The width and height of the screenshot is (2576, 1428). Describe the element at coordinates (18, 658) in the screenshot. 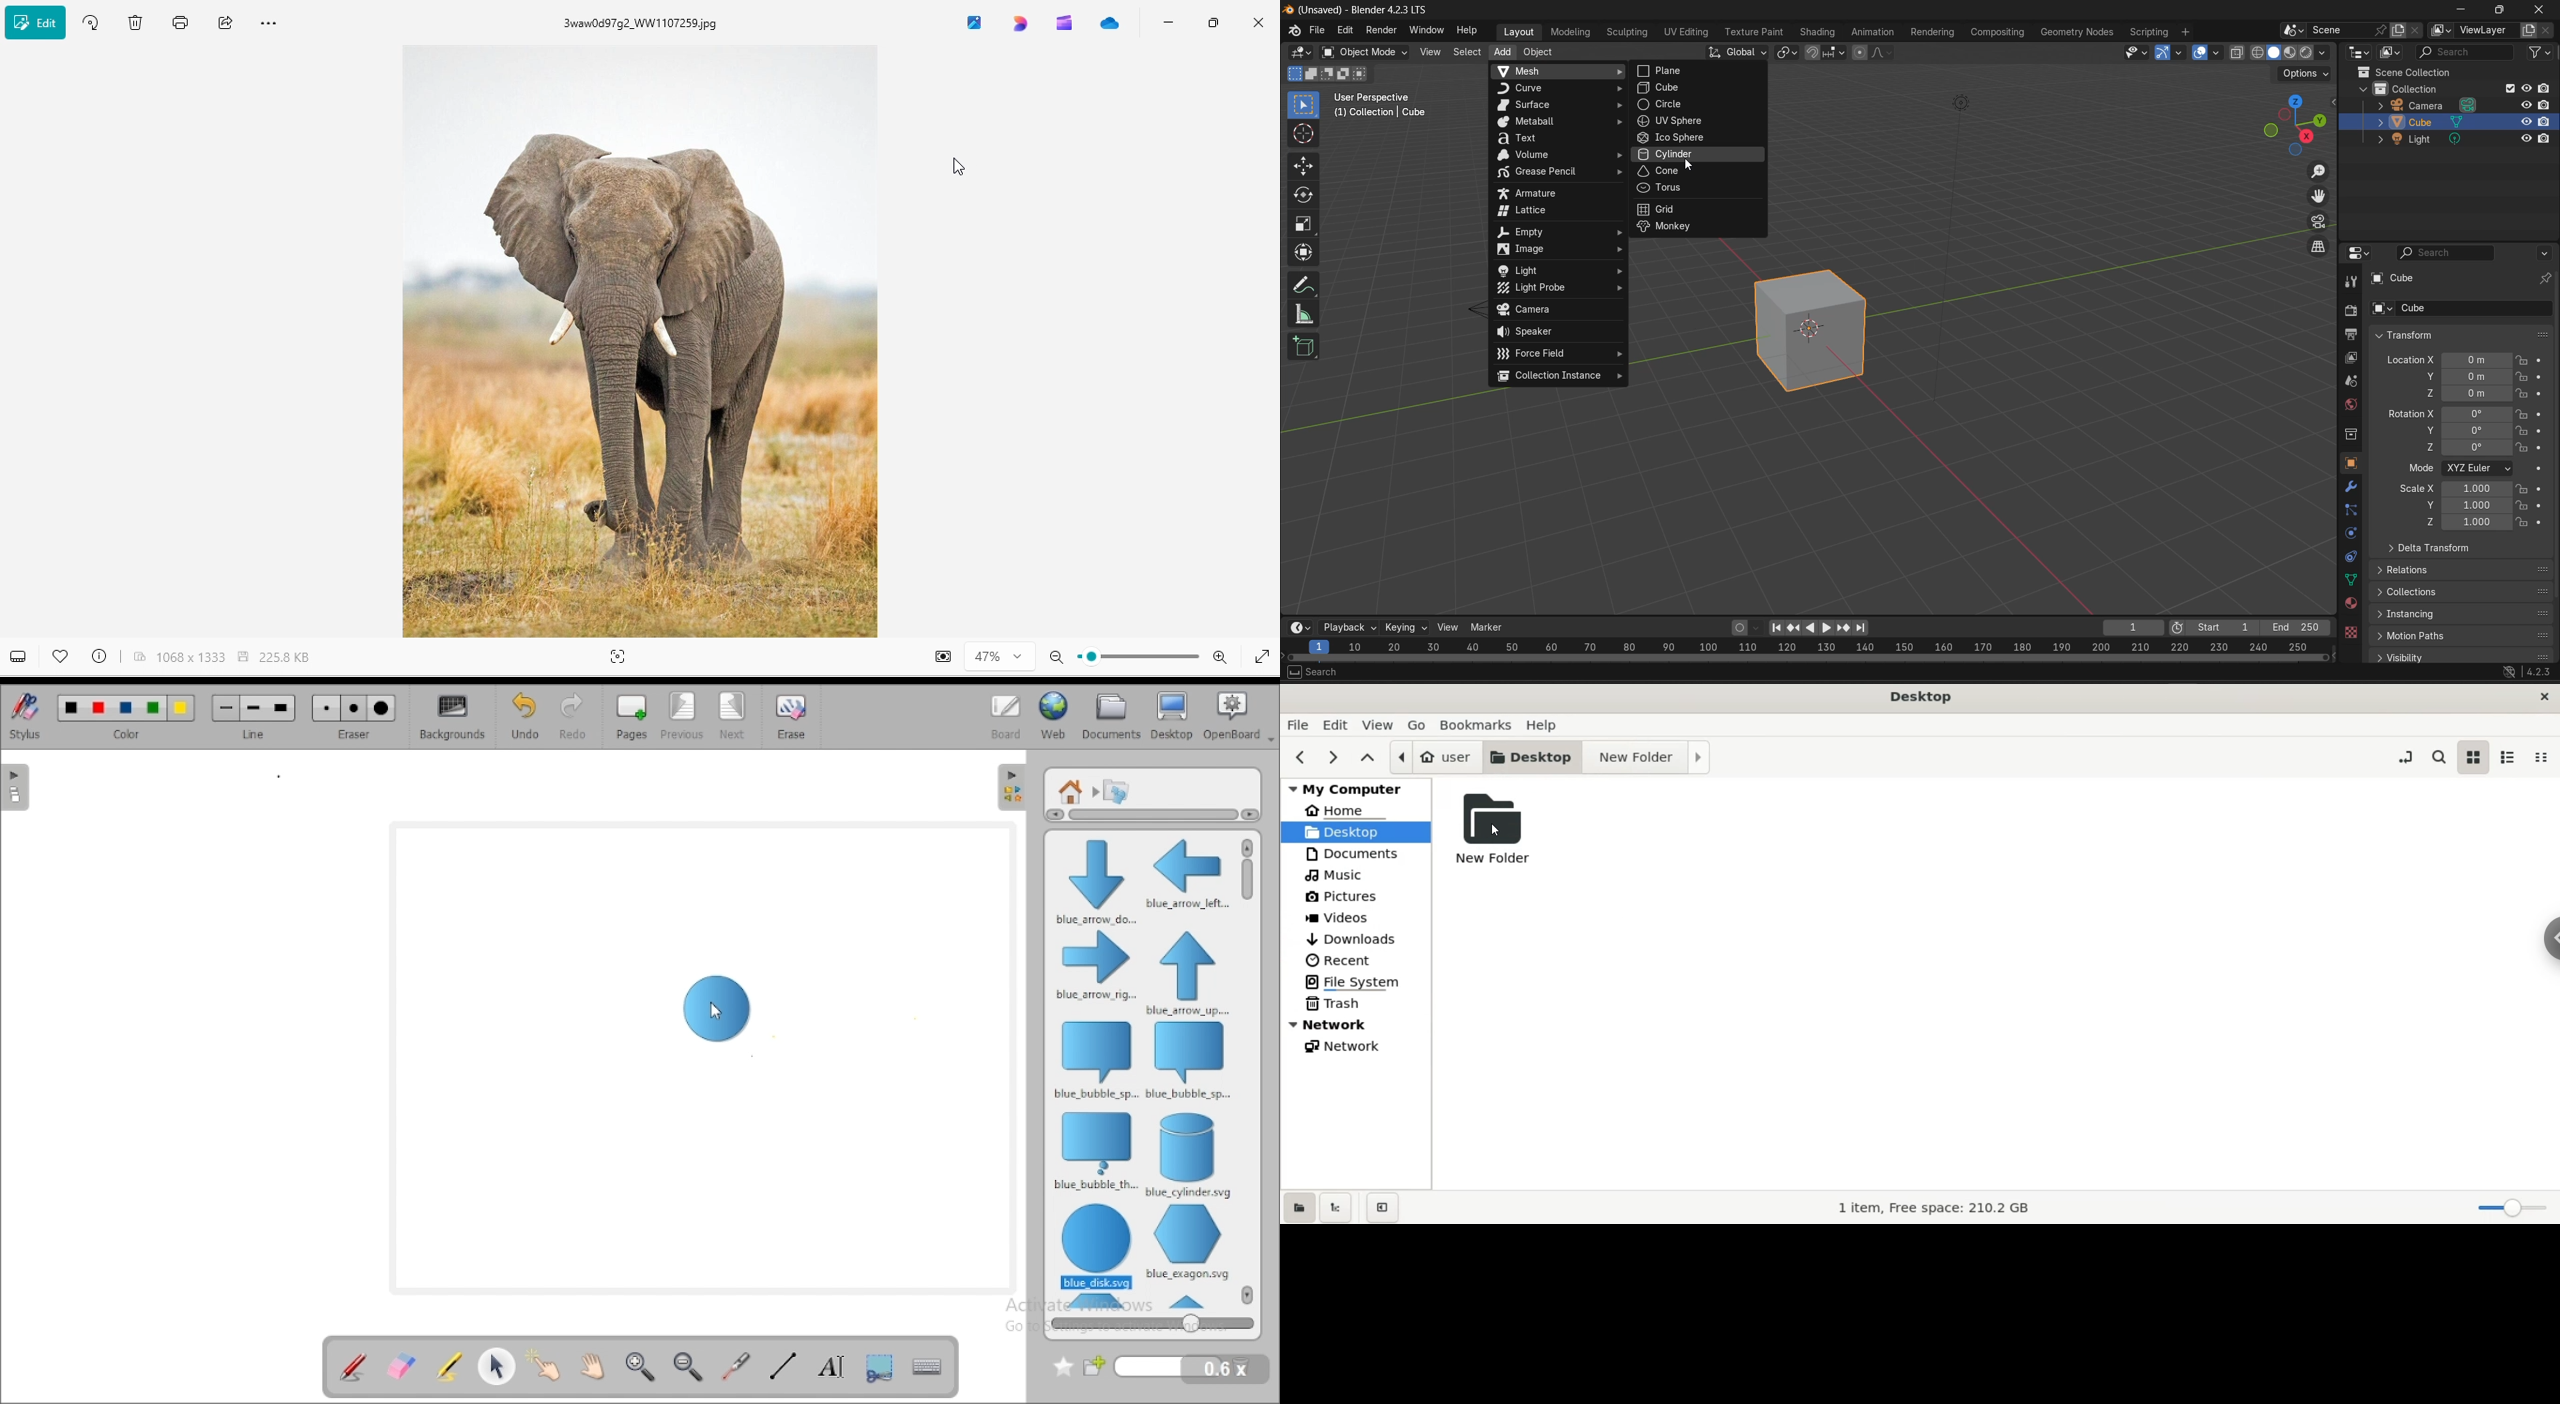

I see `show flimstrip` at that location.